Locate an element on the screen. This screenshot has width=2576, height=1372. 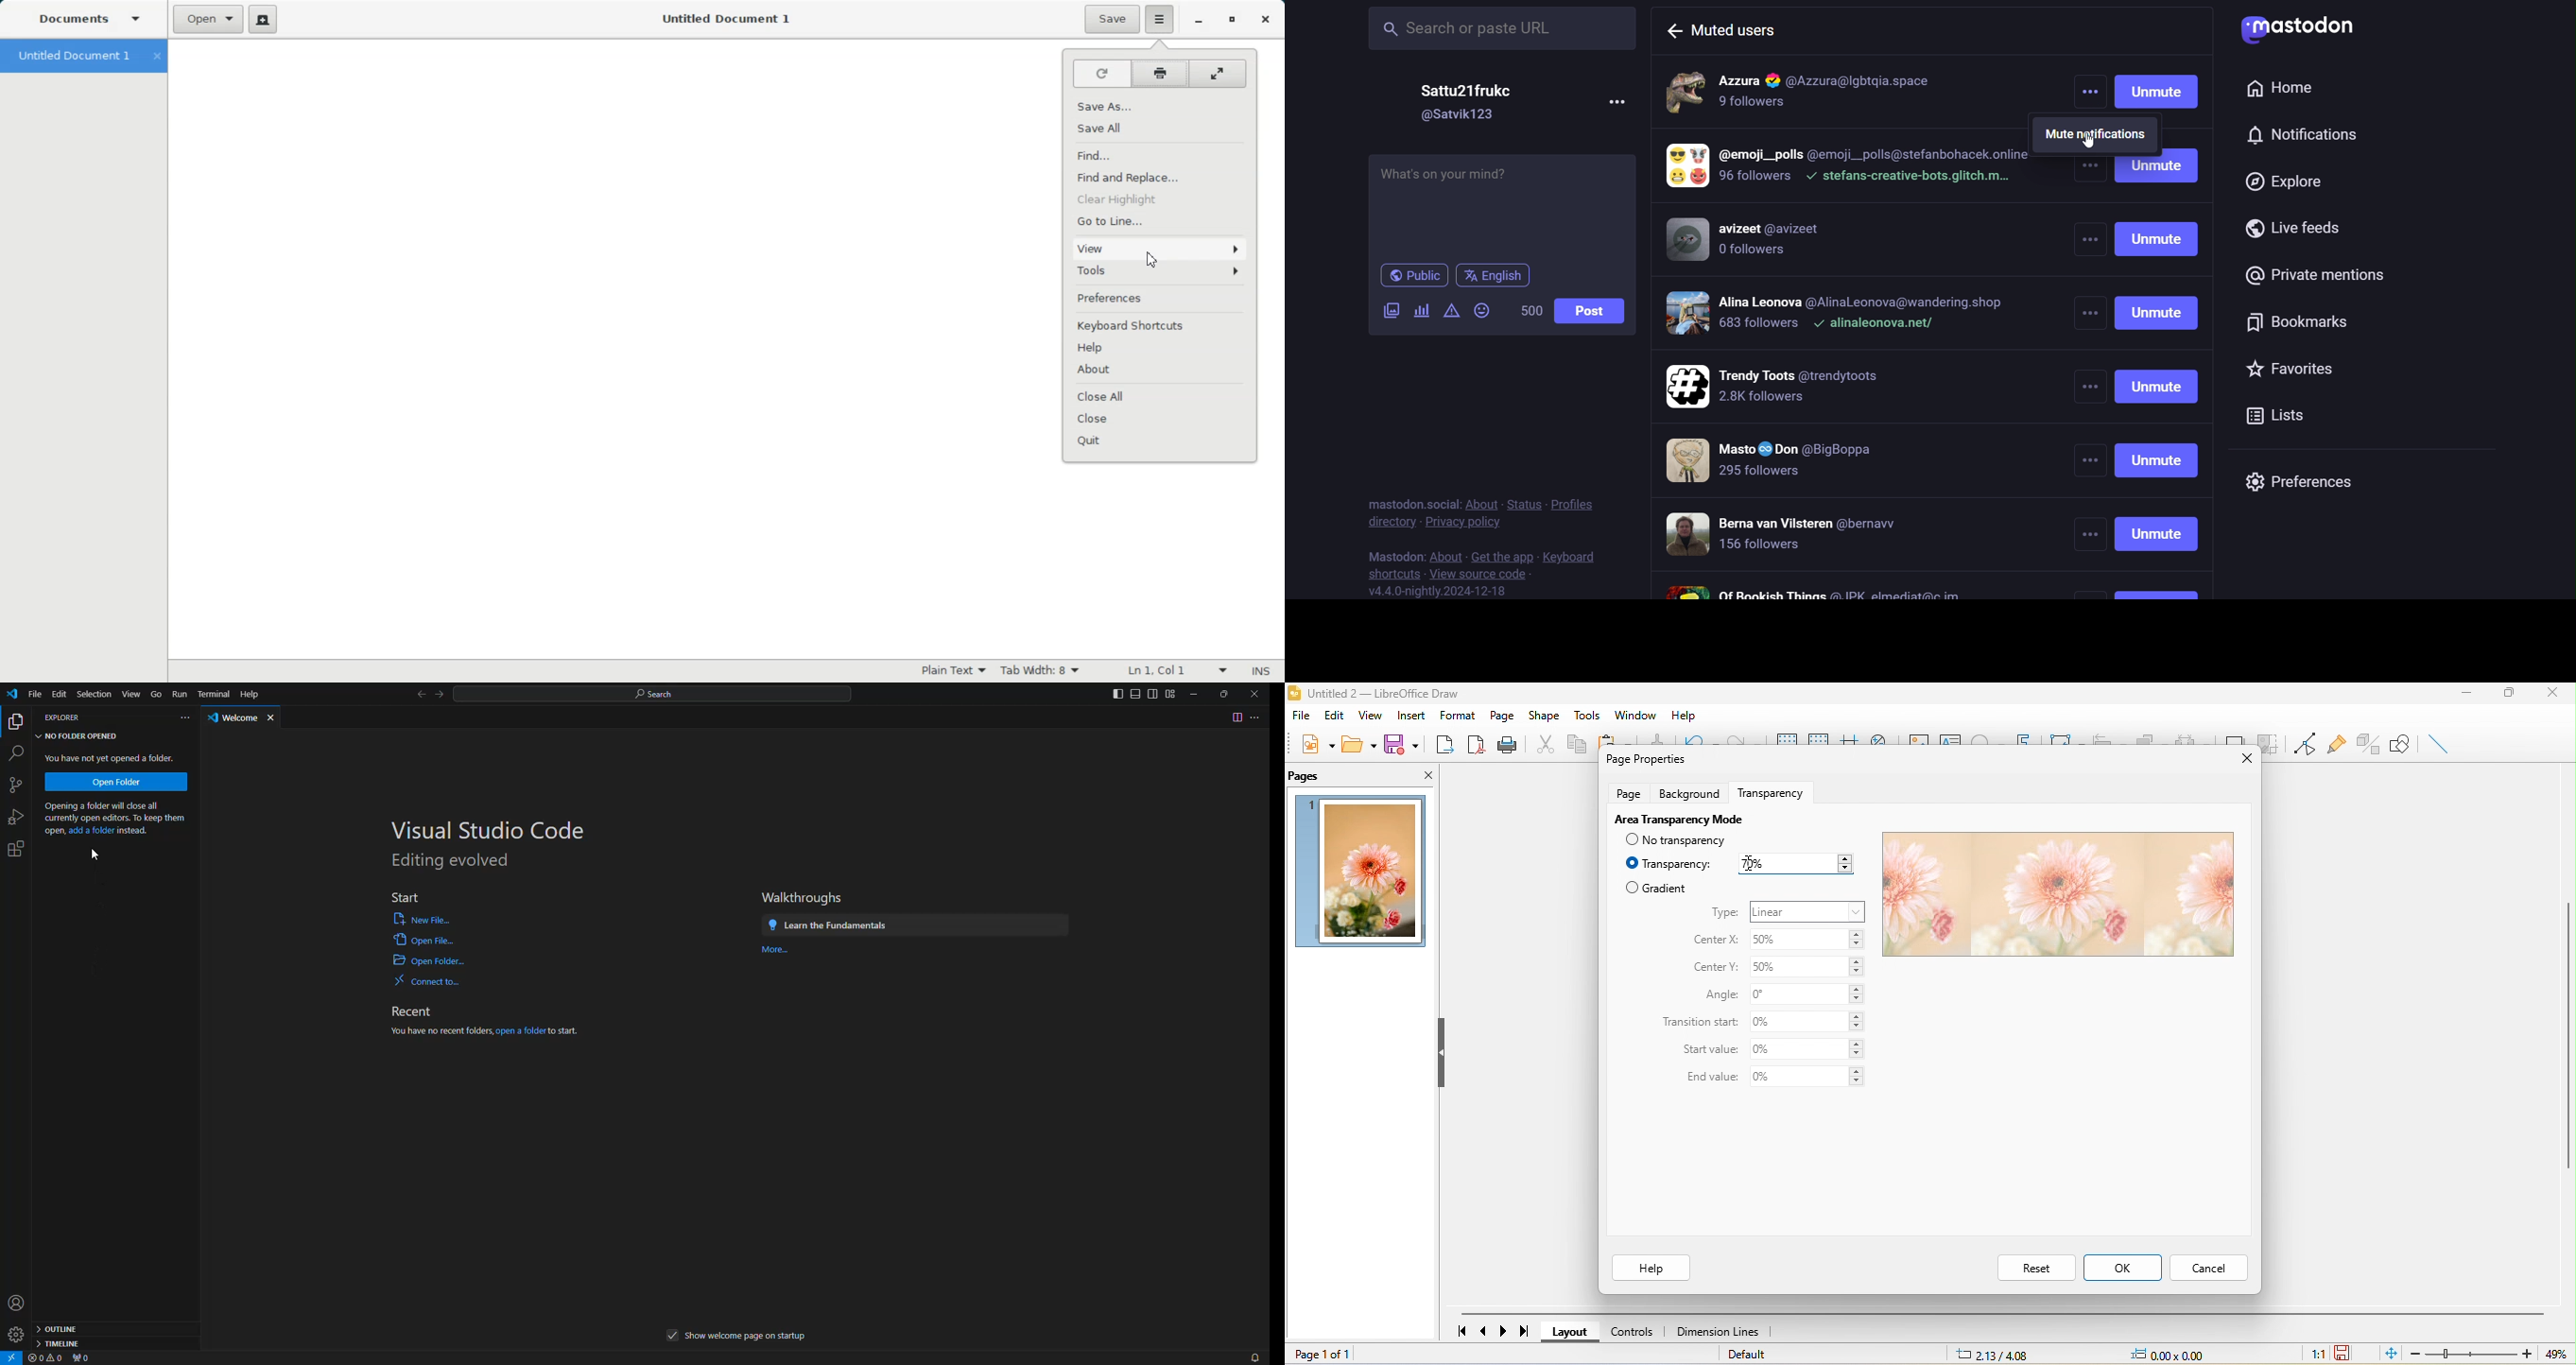
muter users 6 is located at coordinates (1784, 461).